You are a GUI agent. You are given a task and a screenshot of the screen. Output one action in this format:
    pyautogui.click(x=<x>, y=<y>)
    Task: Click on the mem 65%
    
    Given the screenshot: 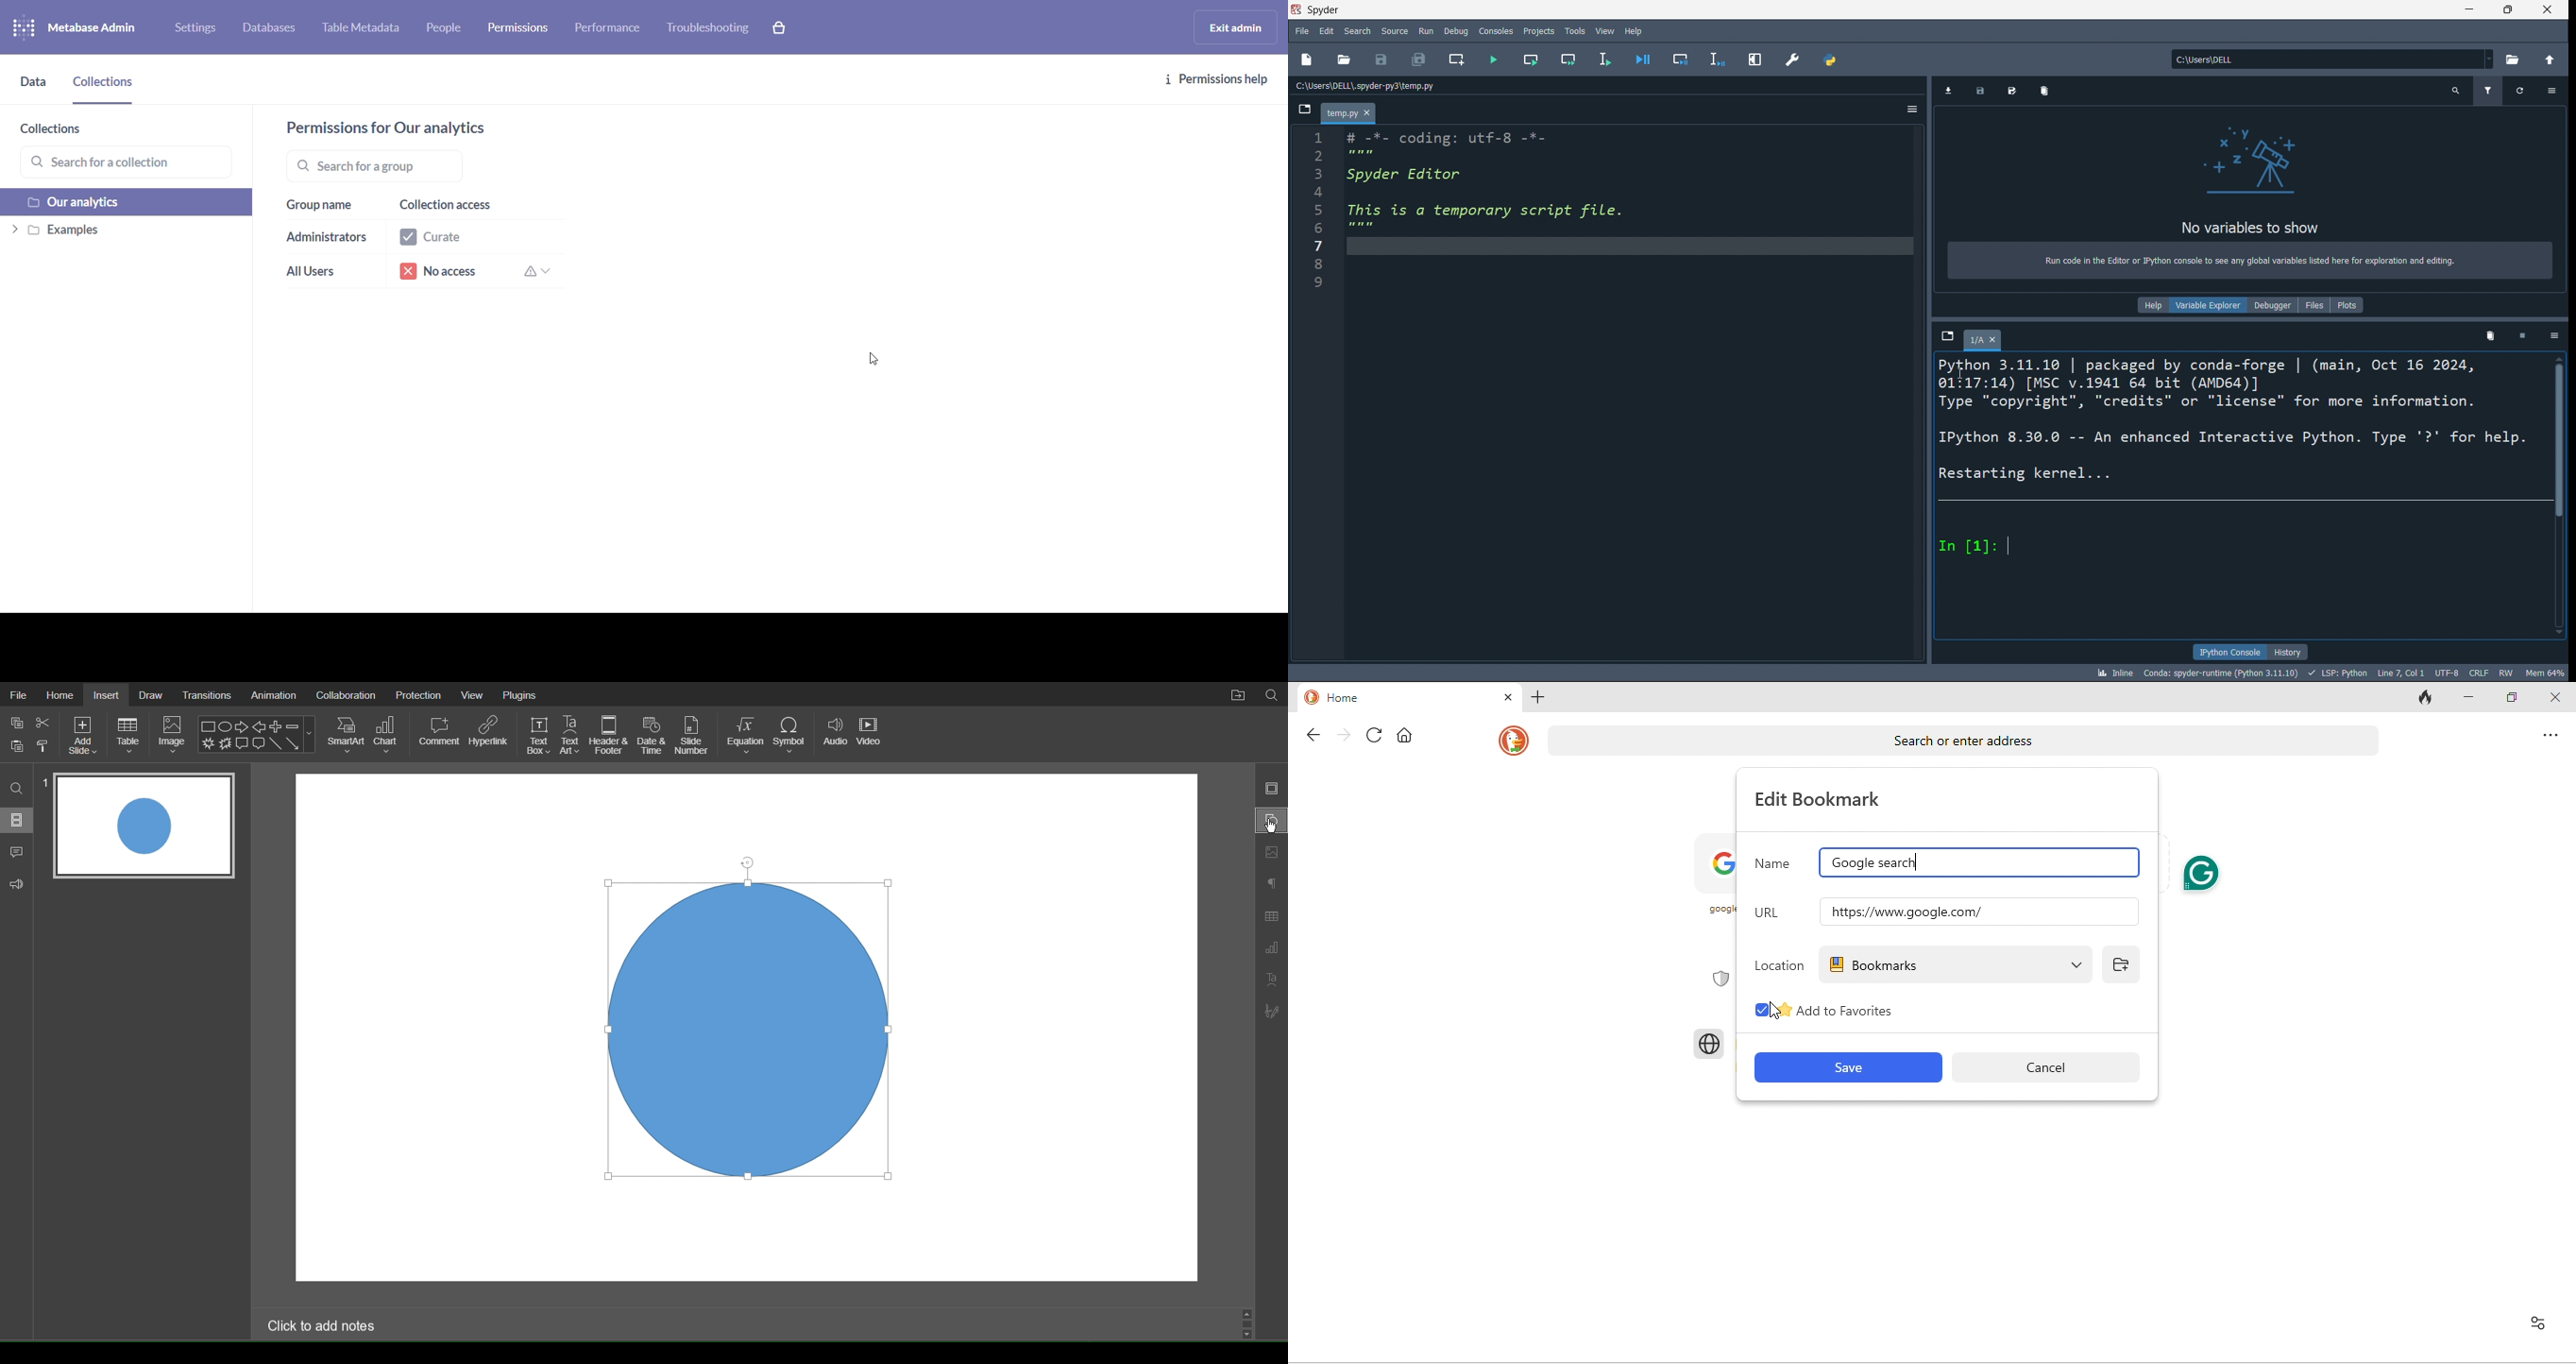 What is the action you would take?
    pyautogui.click(x=2546, y=672)
    